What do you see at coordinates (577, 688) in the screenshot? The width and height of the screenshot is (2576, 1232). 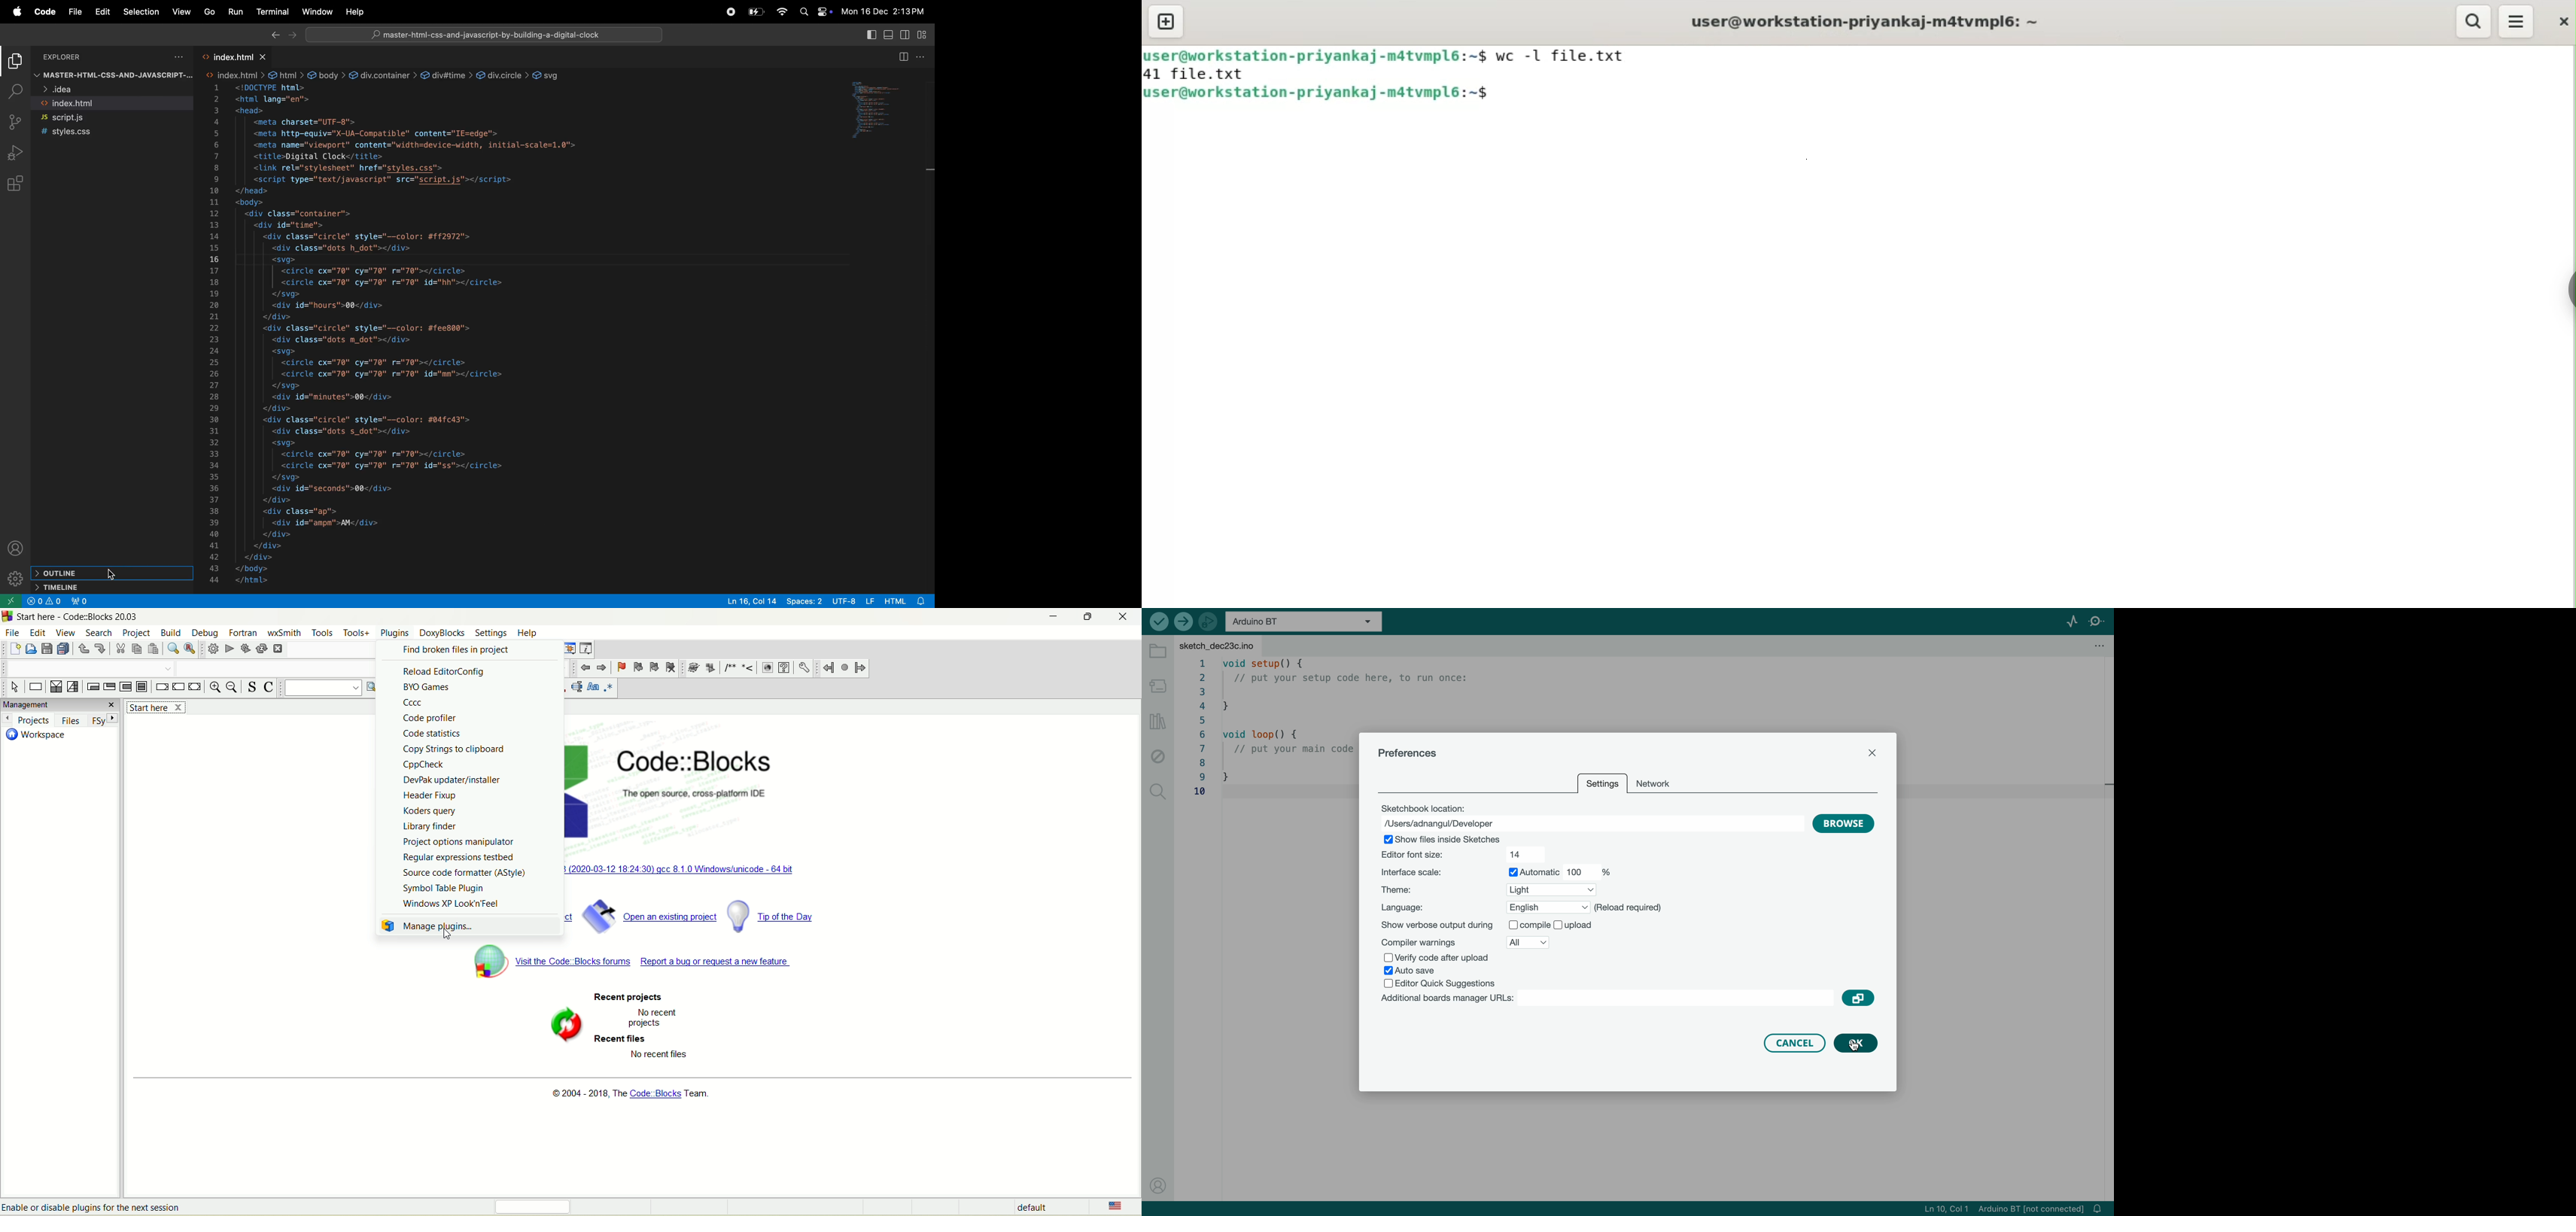 I see `selected text` at bounding box center [577, 688].